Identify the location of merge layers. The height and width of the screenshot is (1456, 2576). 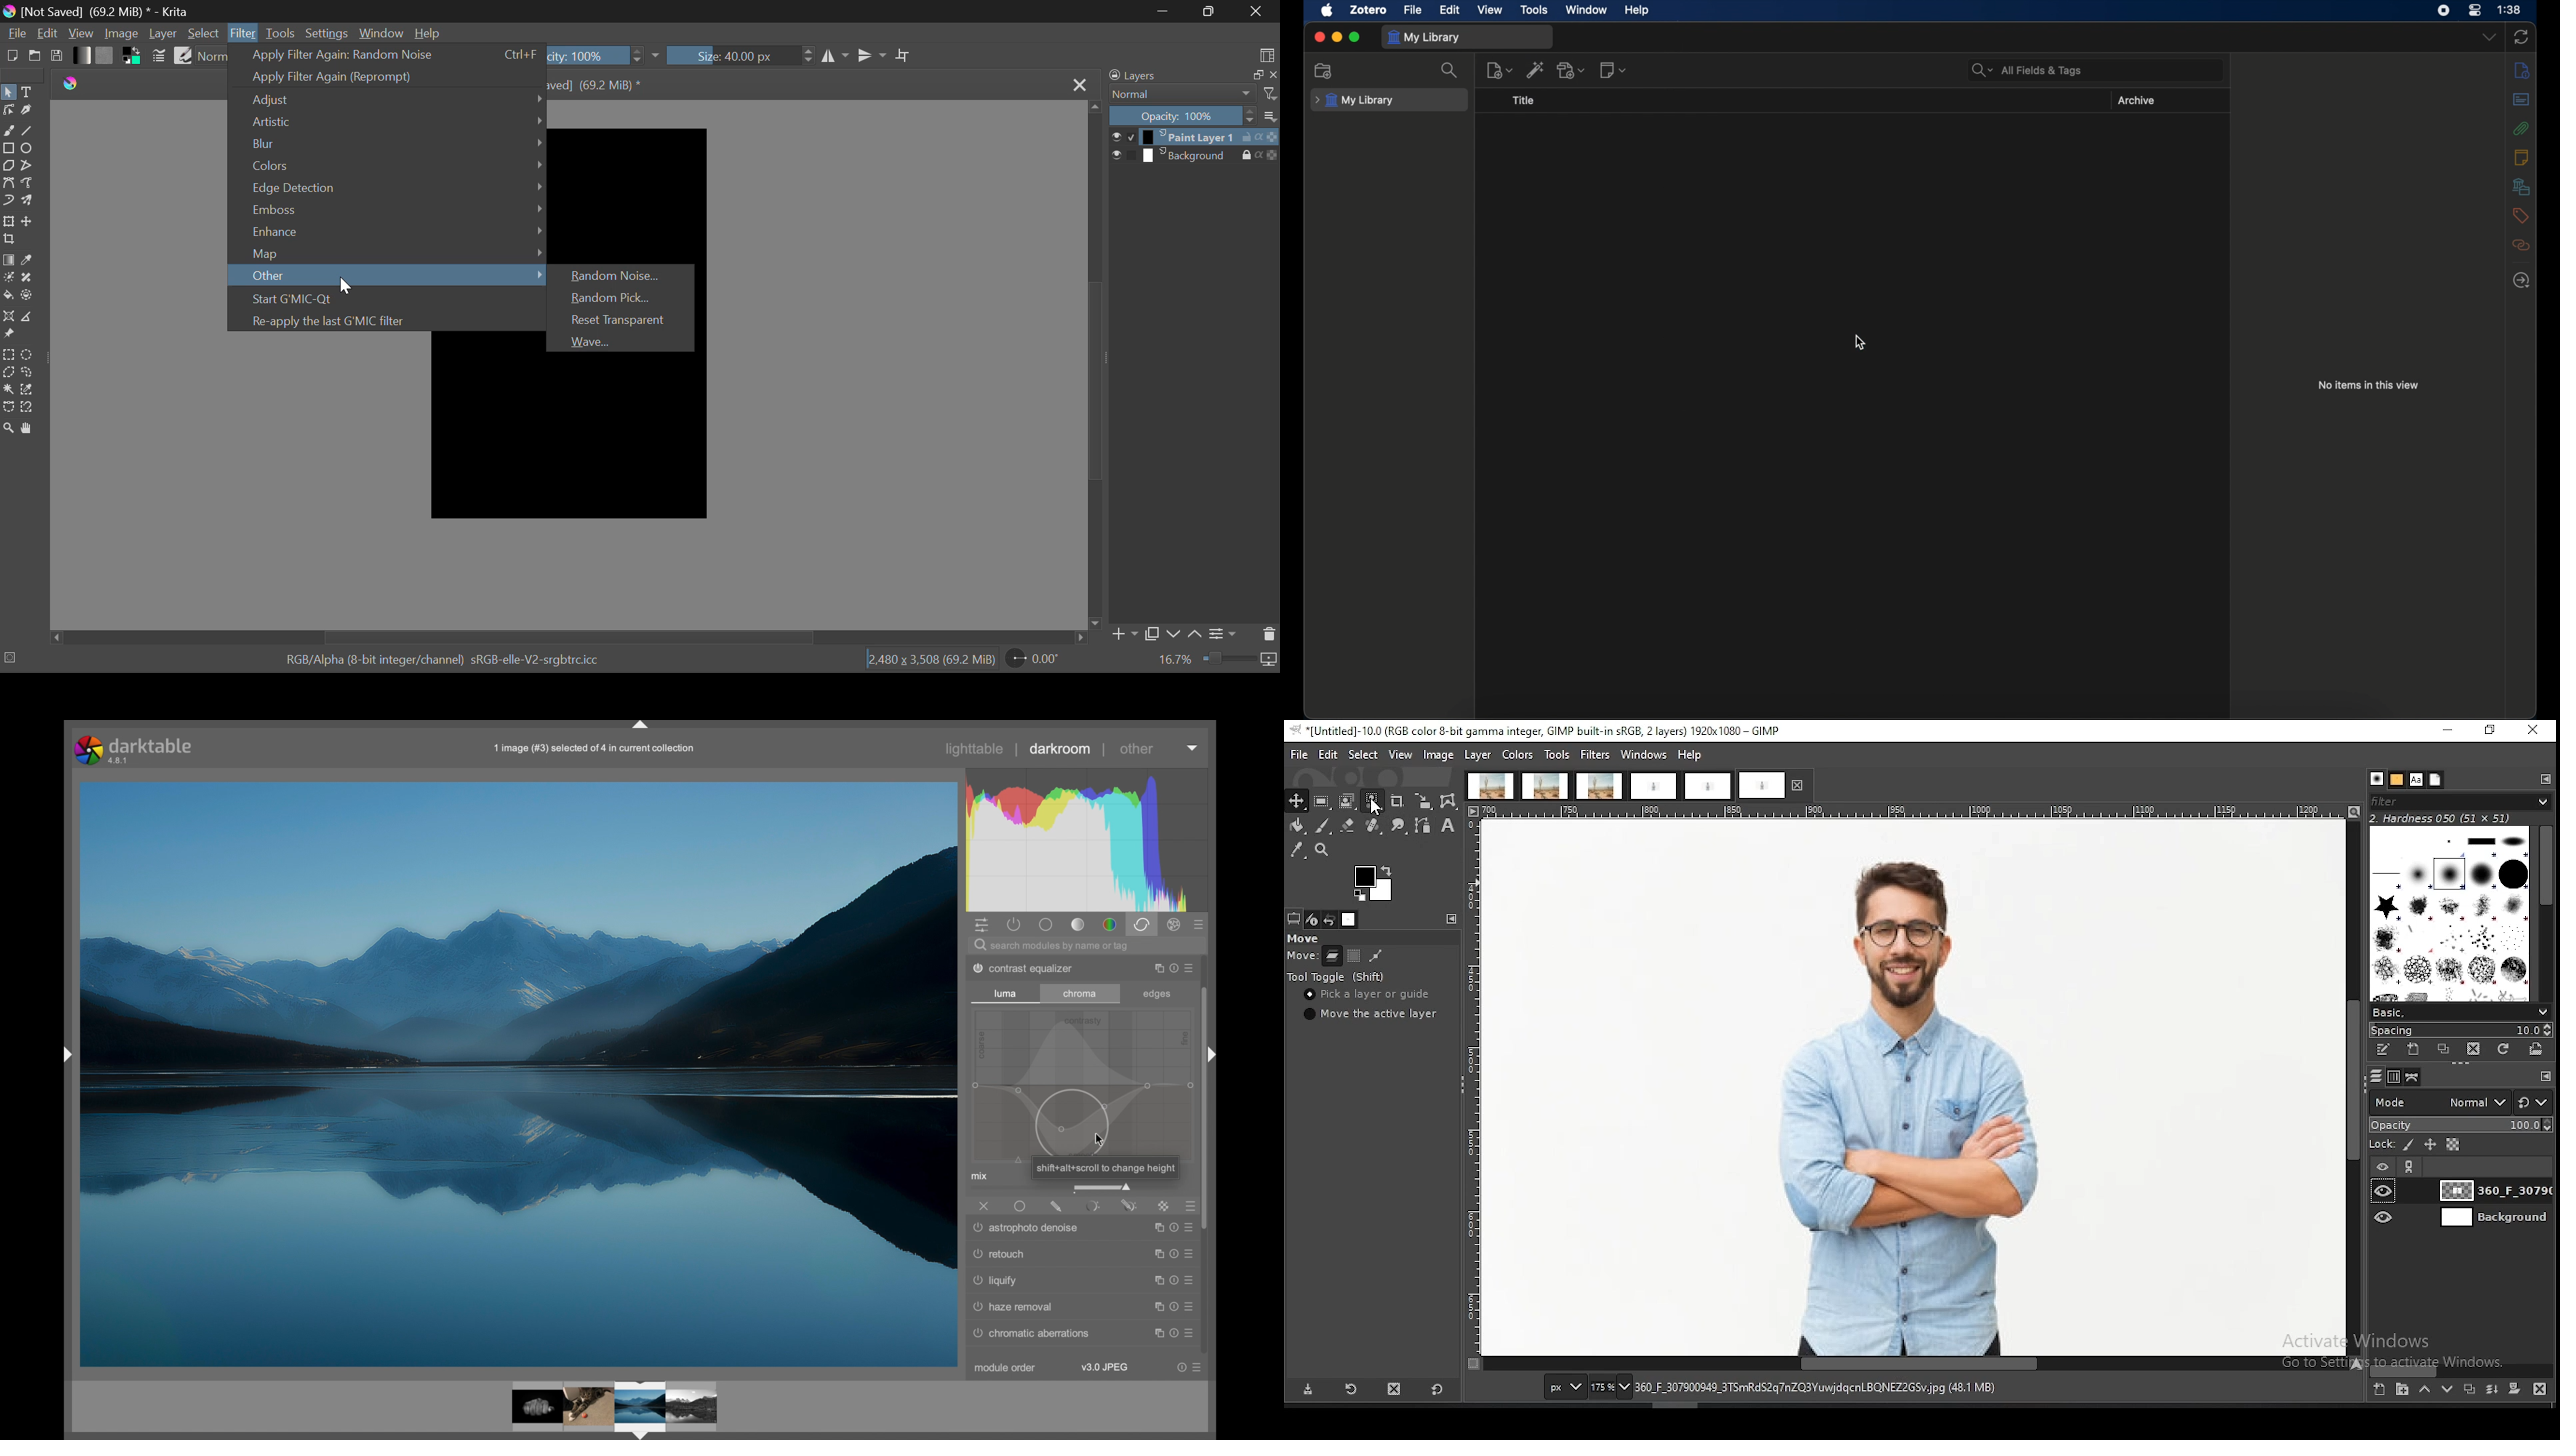
(2492, 1388).